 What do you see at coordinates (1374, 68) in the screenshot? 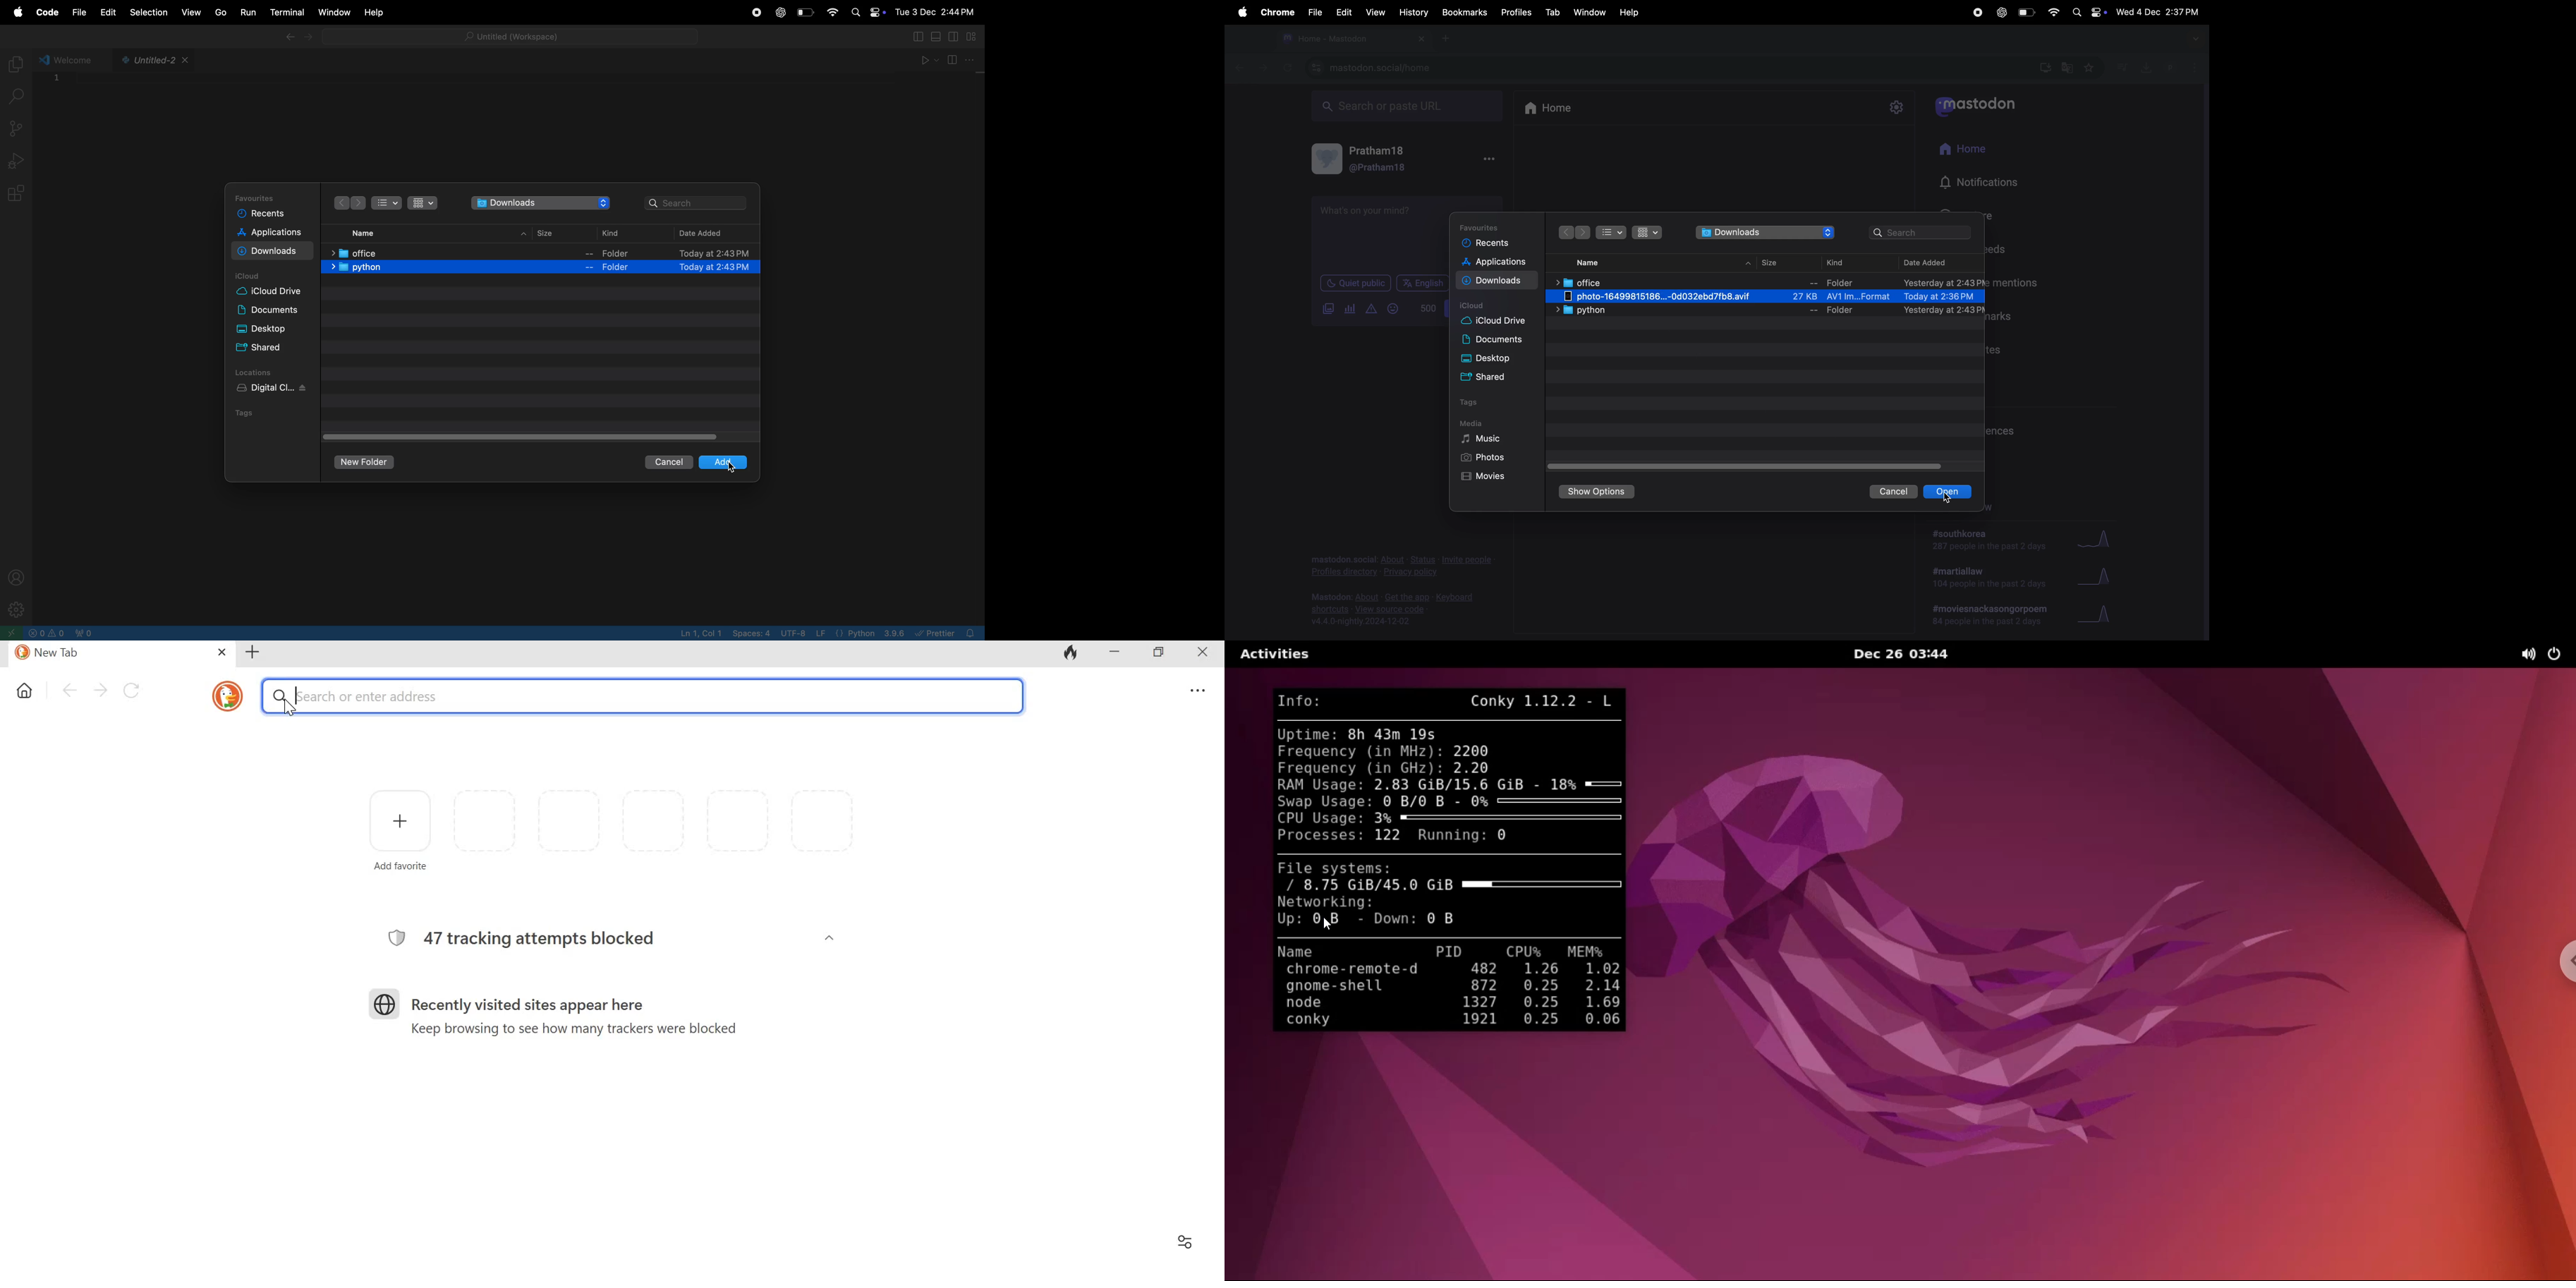
I see `mastodon url` at bounding box center [1374, 68].